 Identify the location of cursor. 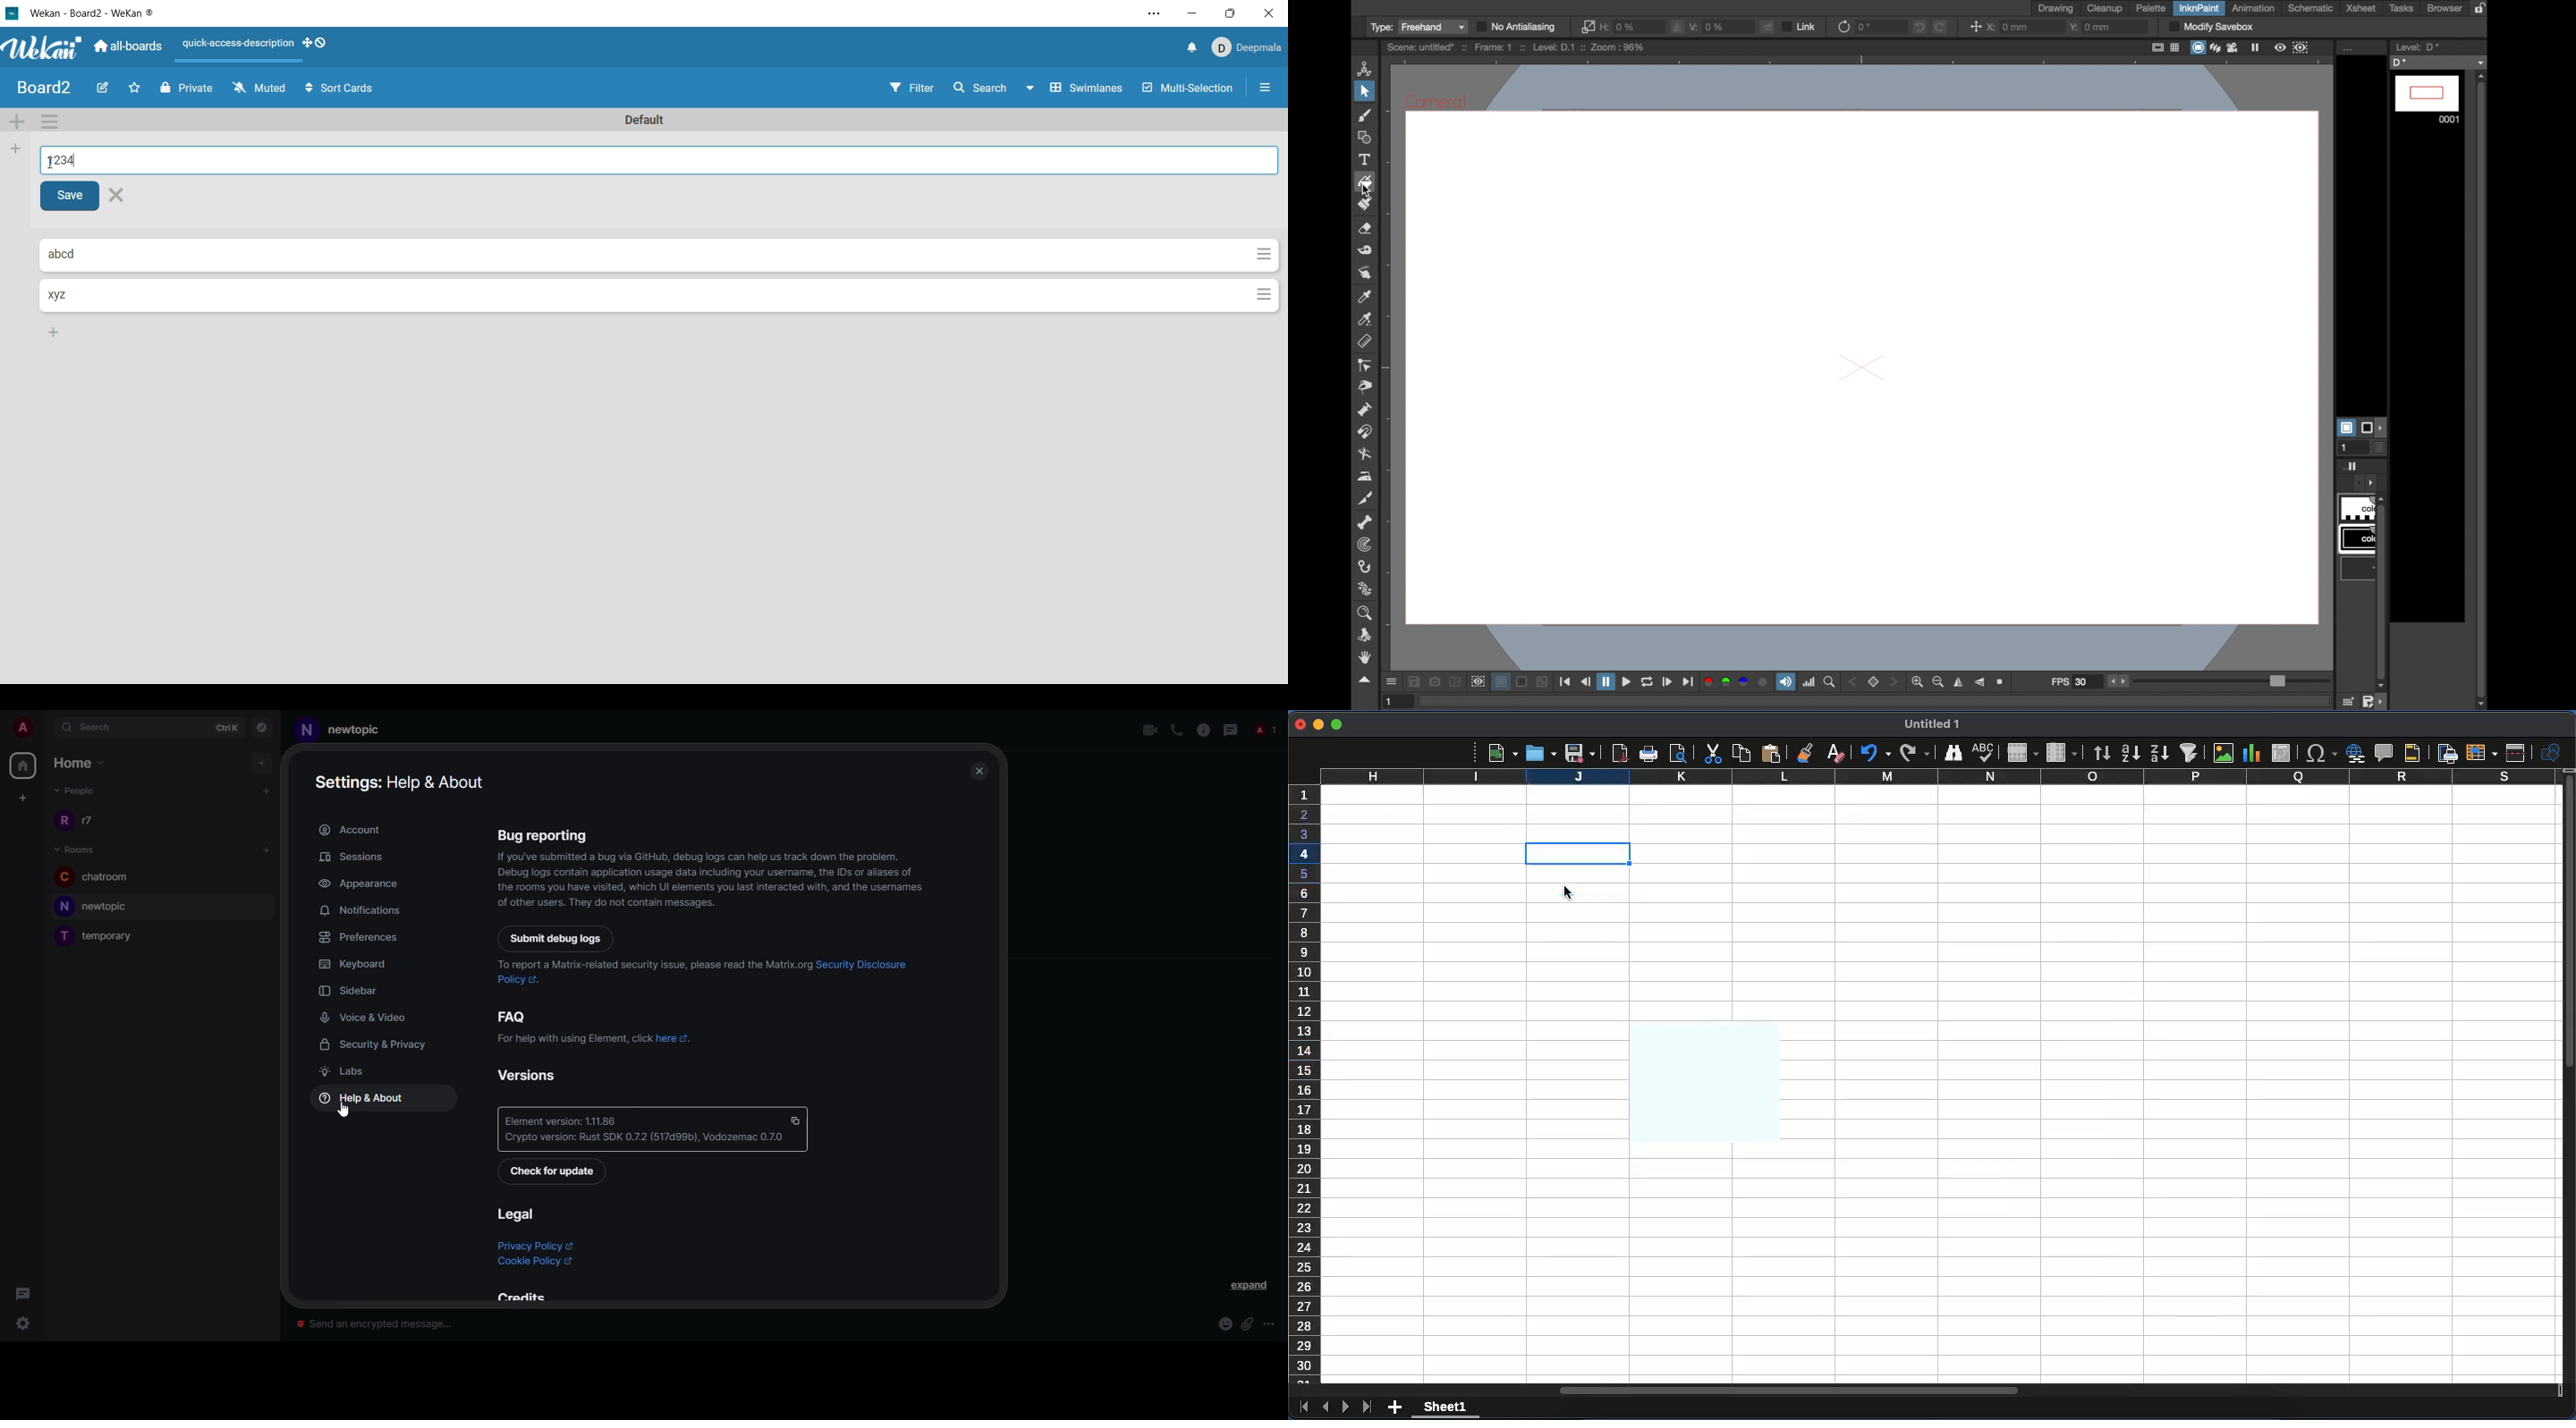
(1561, 893).